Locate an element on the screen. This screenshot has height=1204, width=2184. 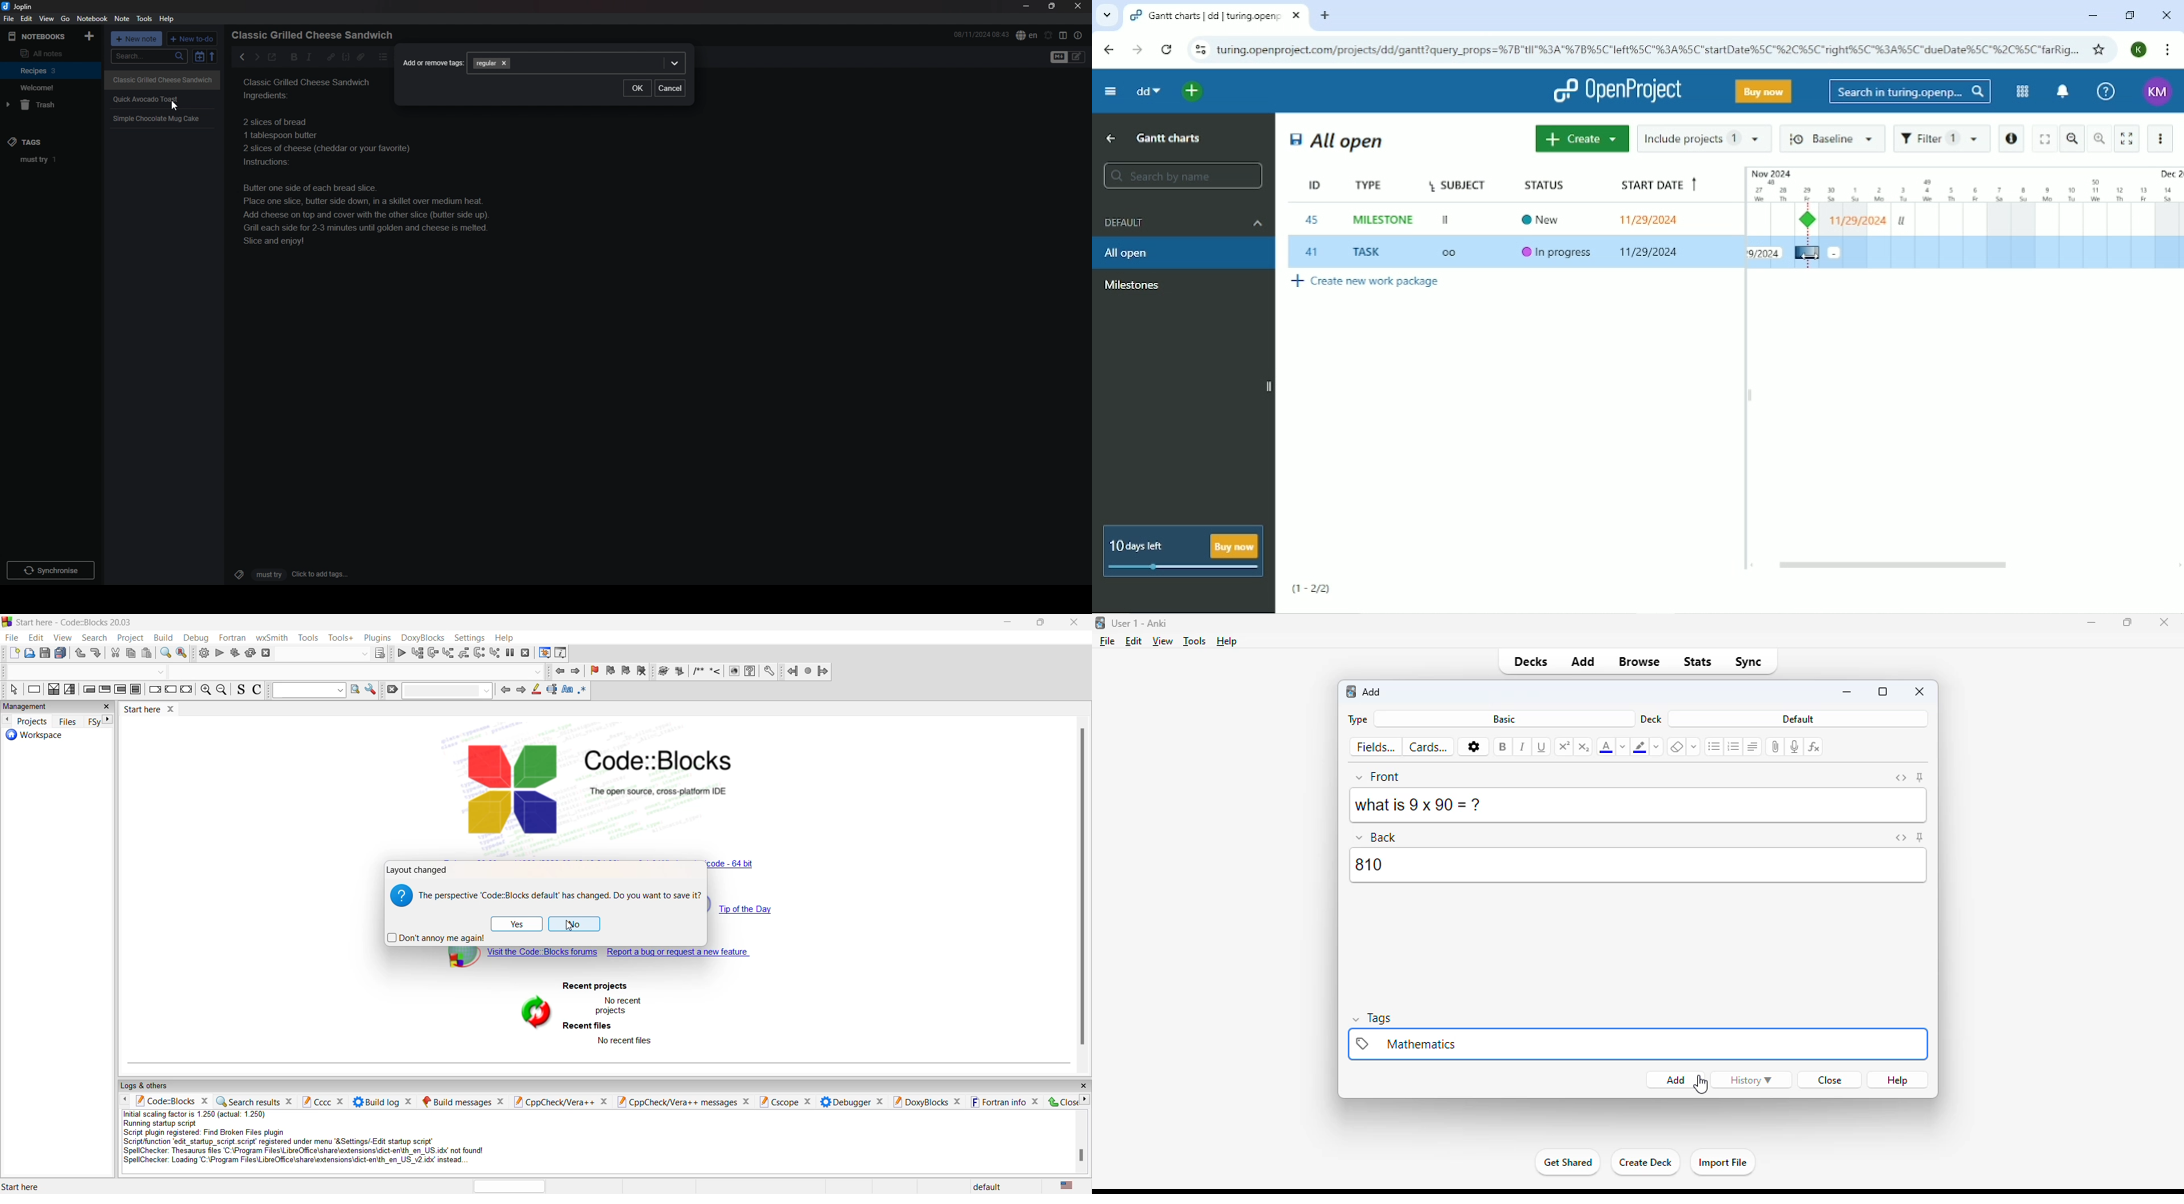
go is located at coordinates (66, 18).